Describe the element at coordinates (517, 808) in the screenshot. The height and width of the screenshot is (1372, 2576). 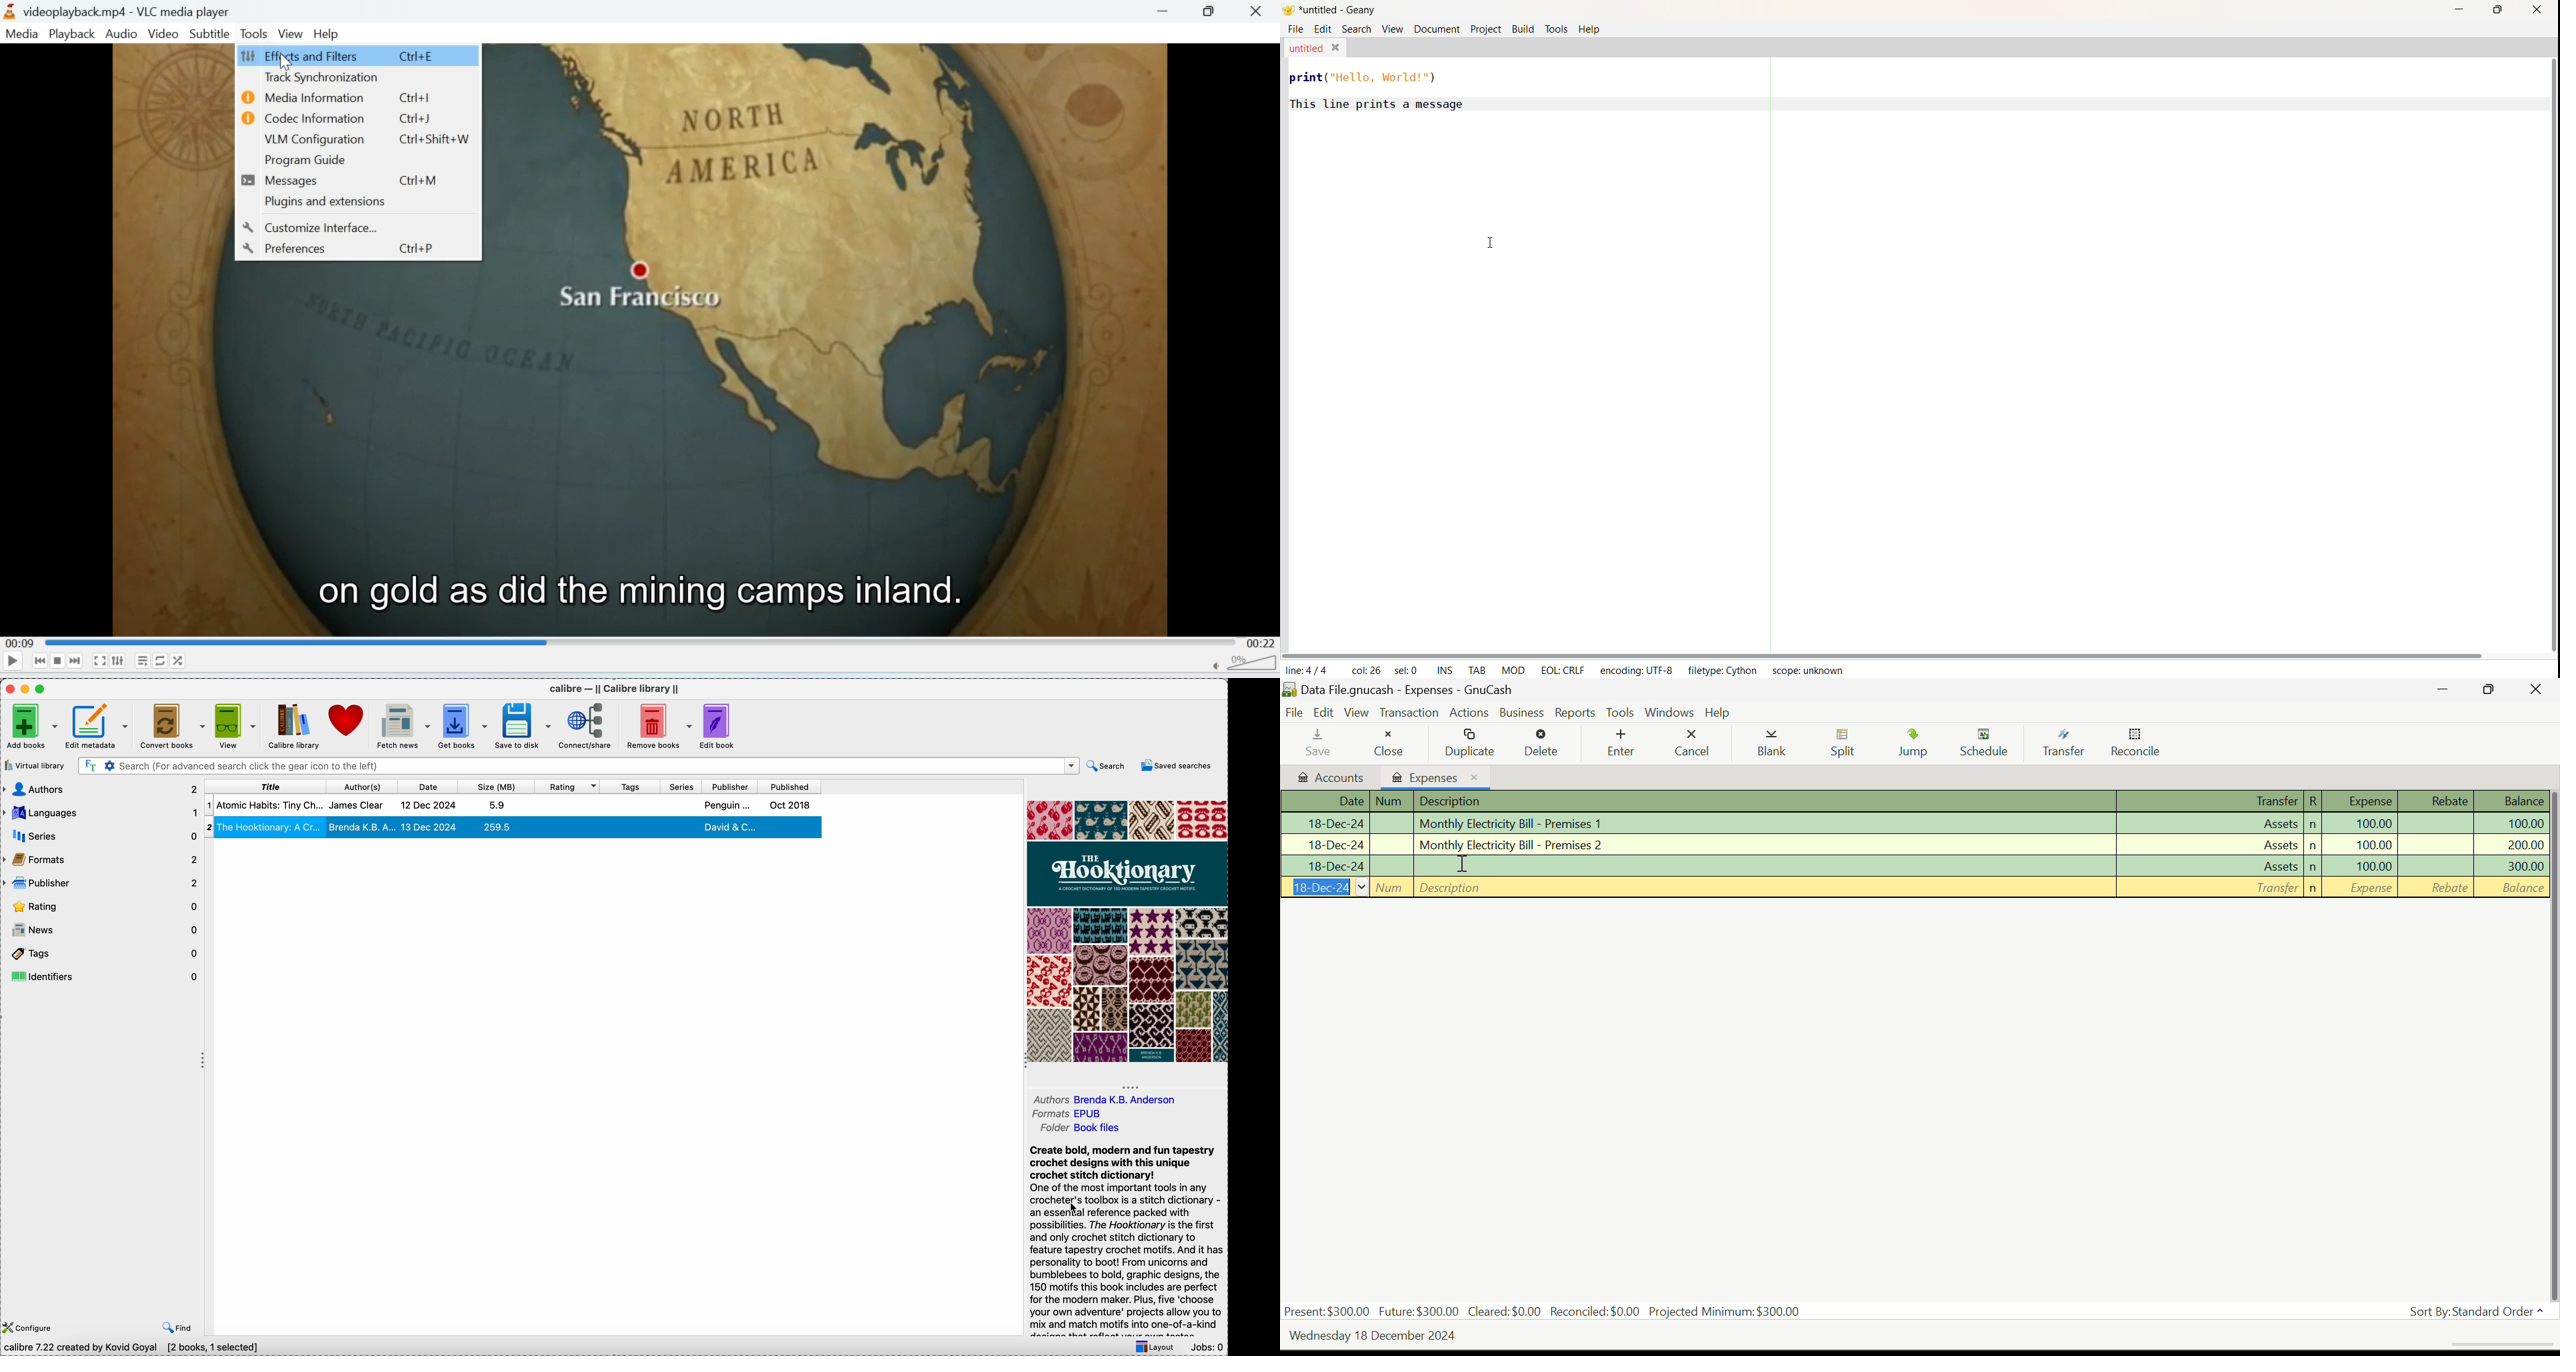
I see `Atomic Habits book details selected` at that location.